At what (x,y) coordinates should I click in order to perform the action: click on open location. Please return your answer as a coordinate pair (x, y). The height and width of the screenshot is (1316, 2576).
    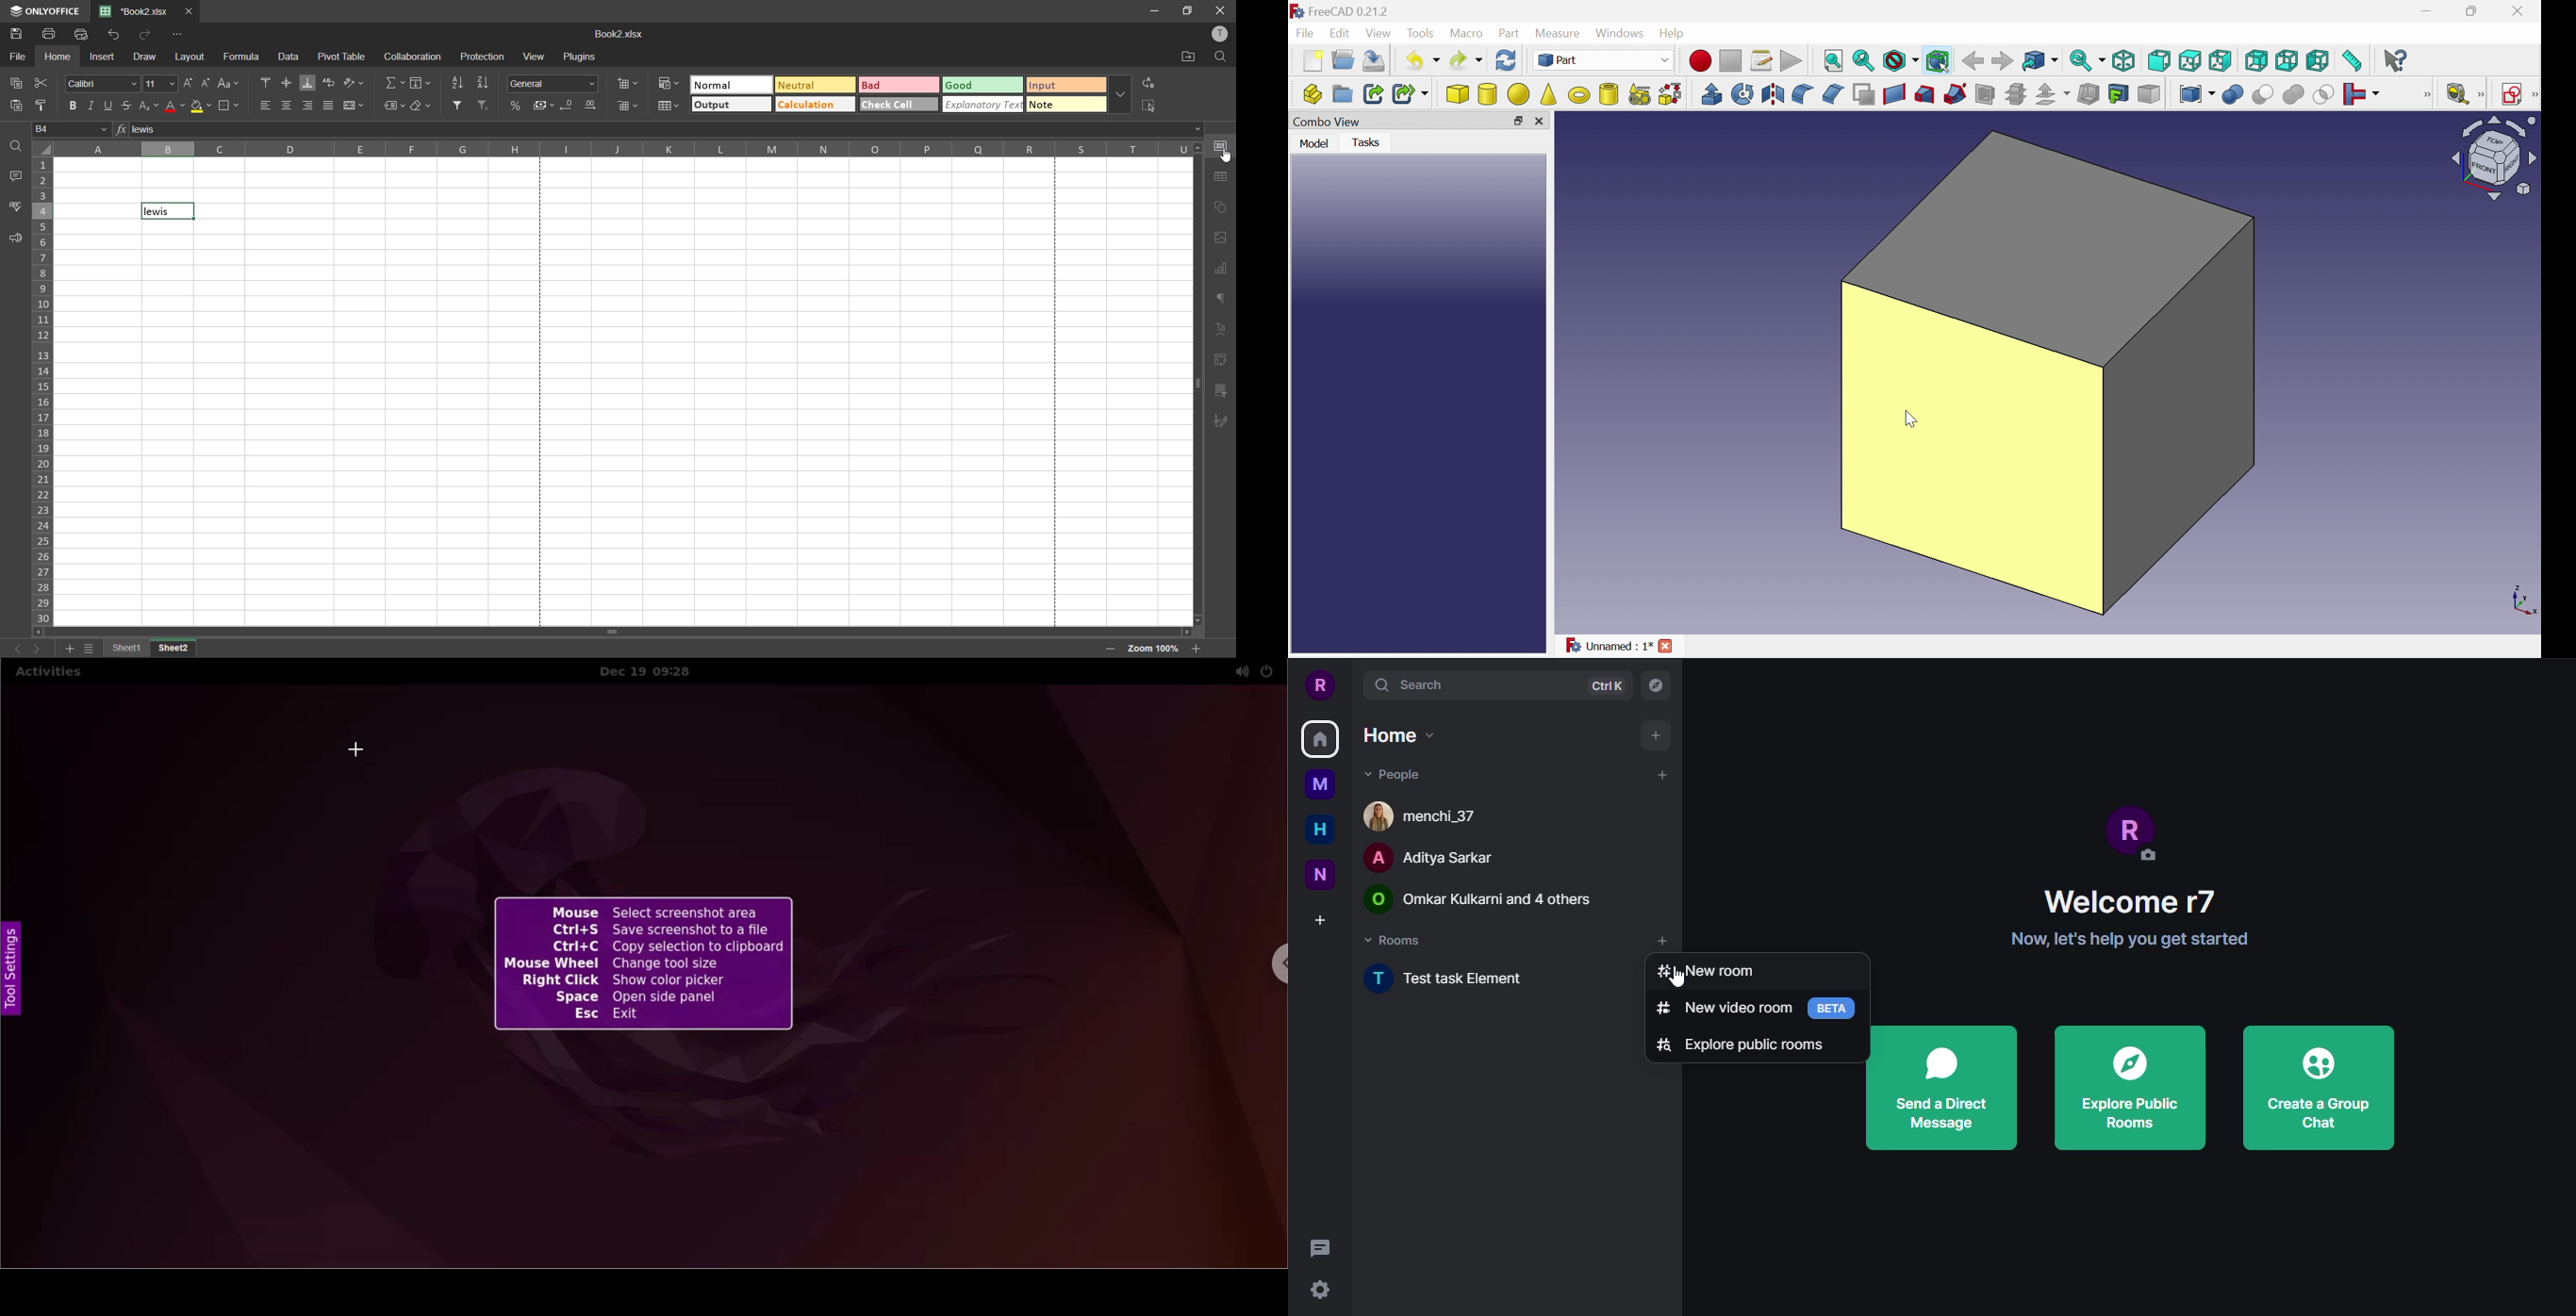
    Looking at the image, I should click on (1189, 58).